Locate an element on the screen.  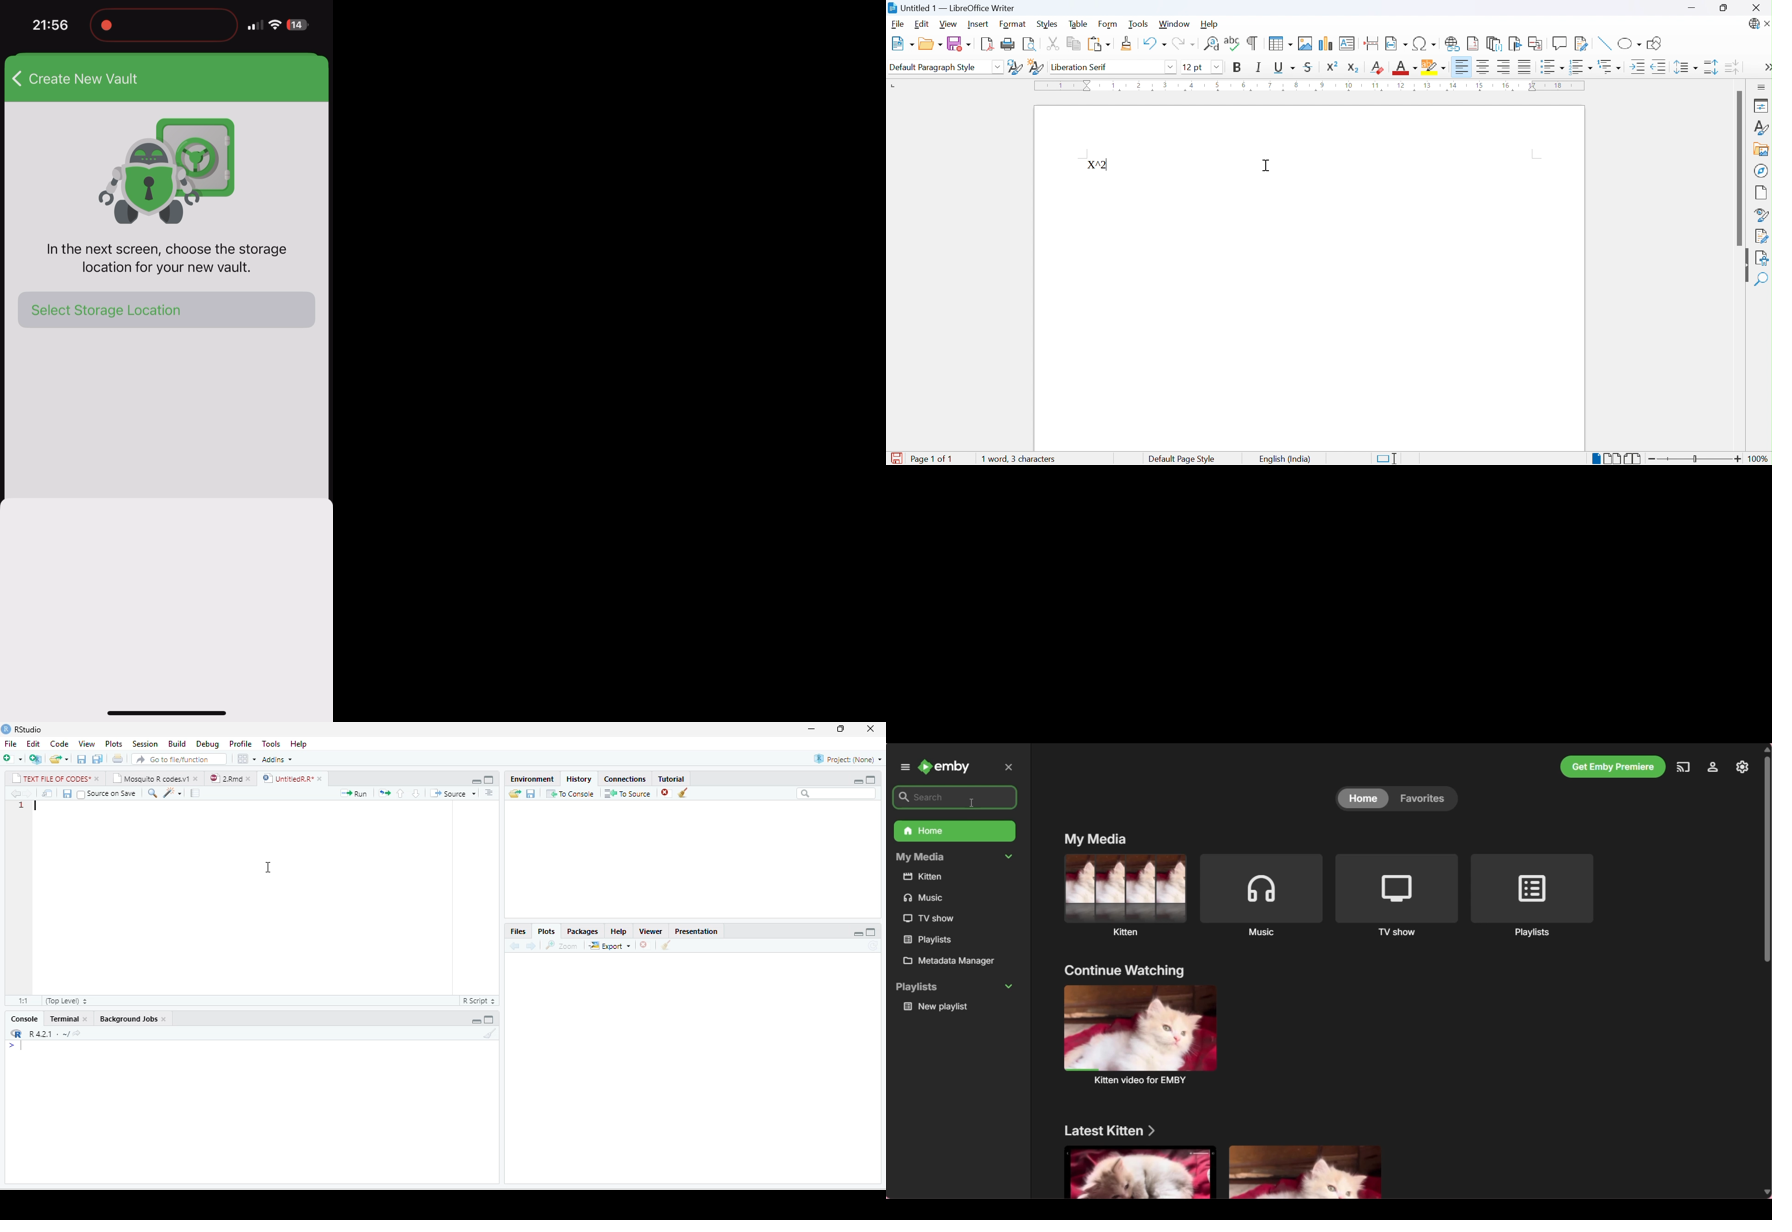
More is located at coordinates (1766, 67).